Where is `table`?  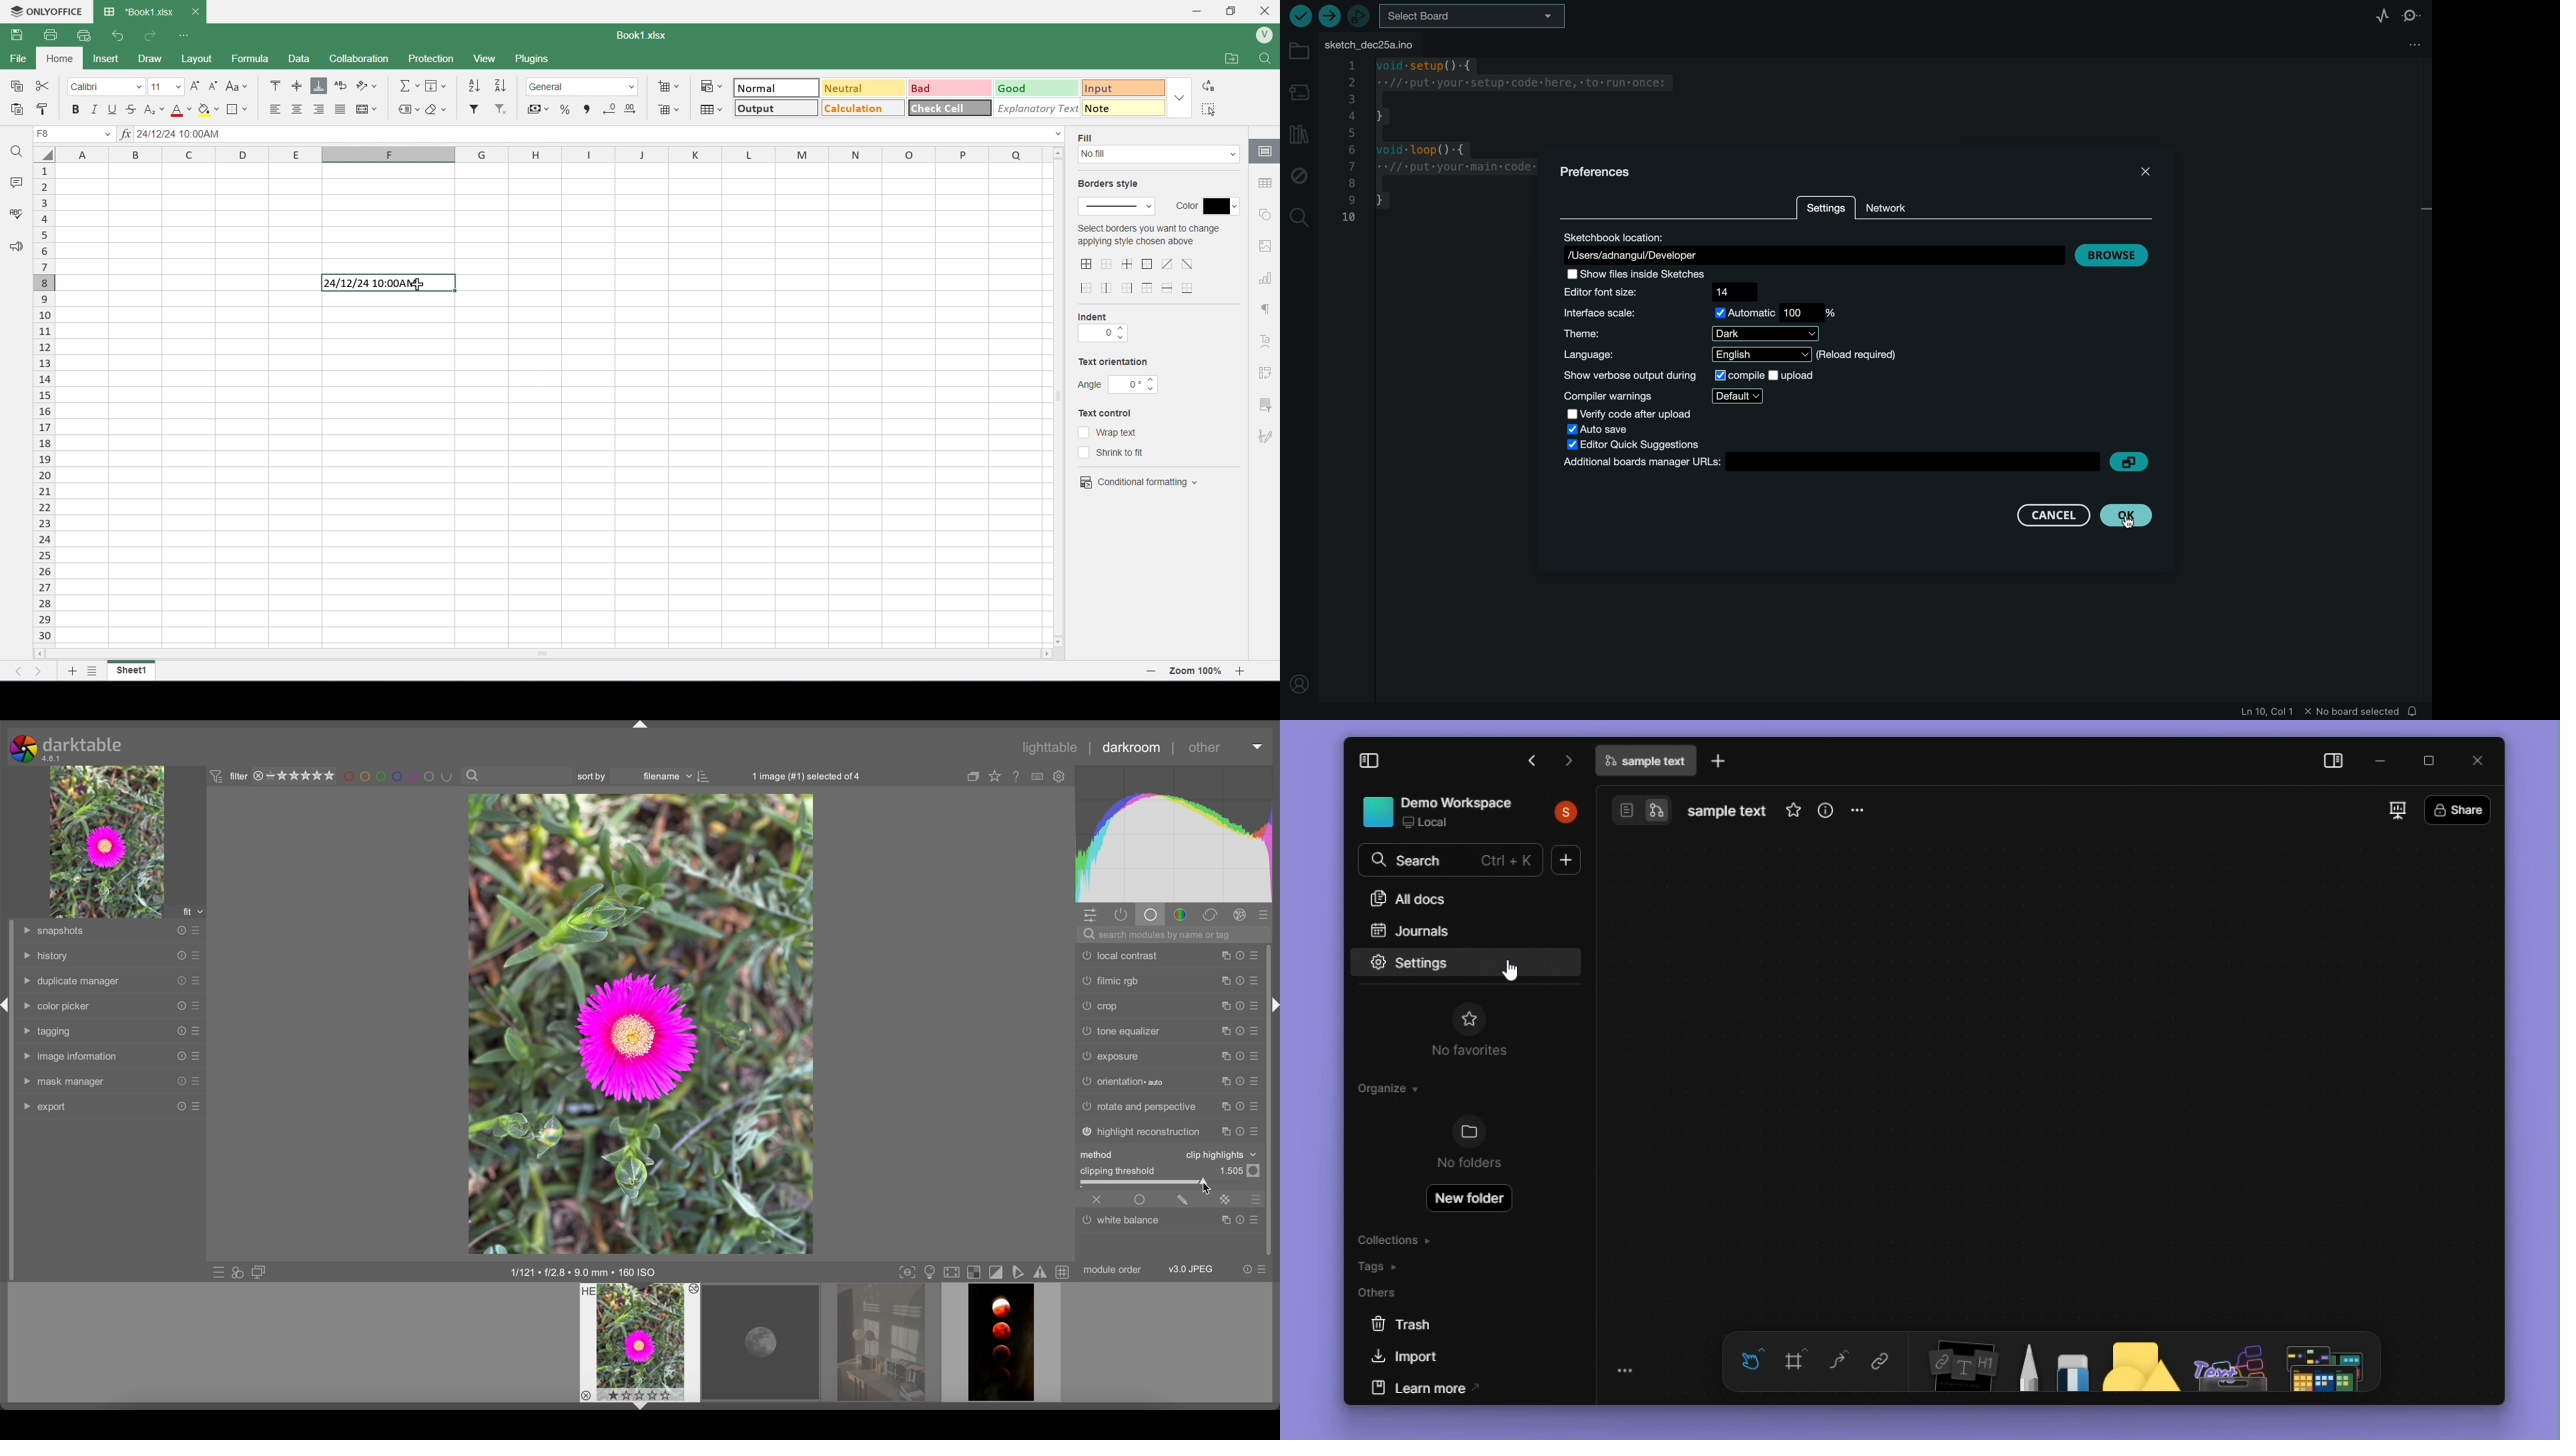 table is located at coordinates (1263, 183).